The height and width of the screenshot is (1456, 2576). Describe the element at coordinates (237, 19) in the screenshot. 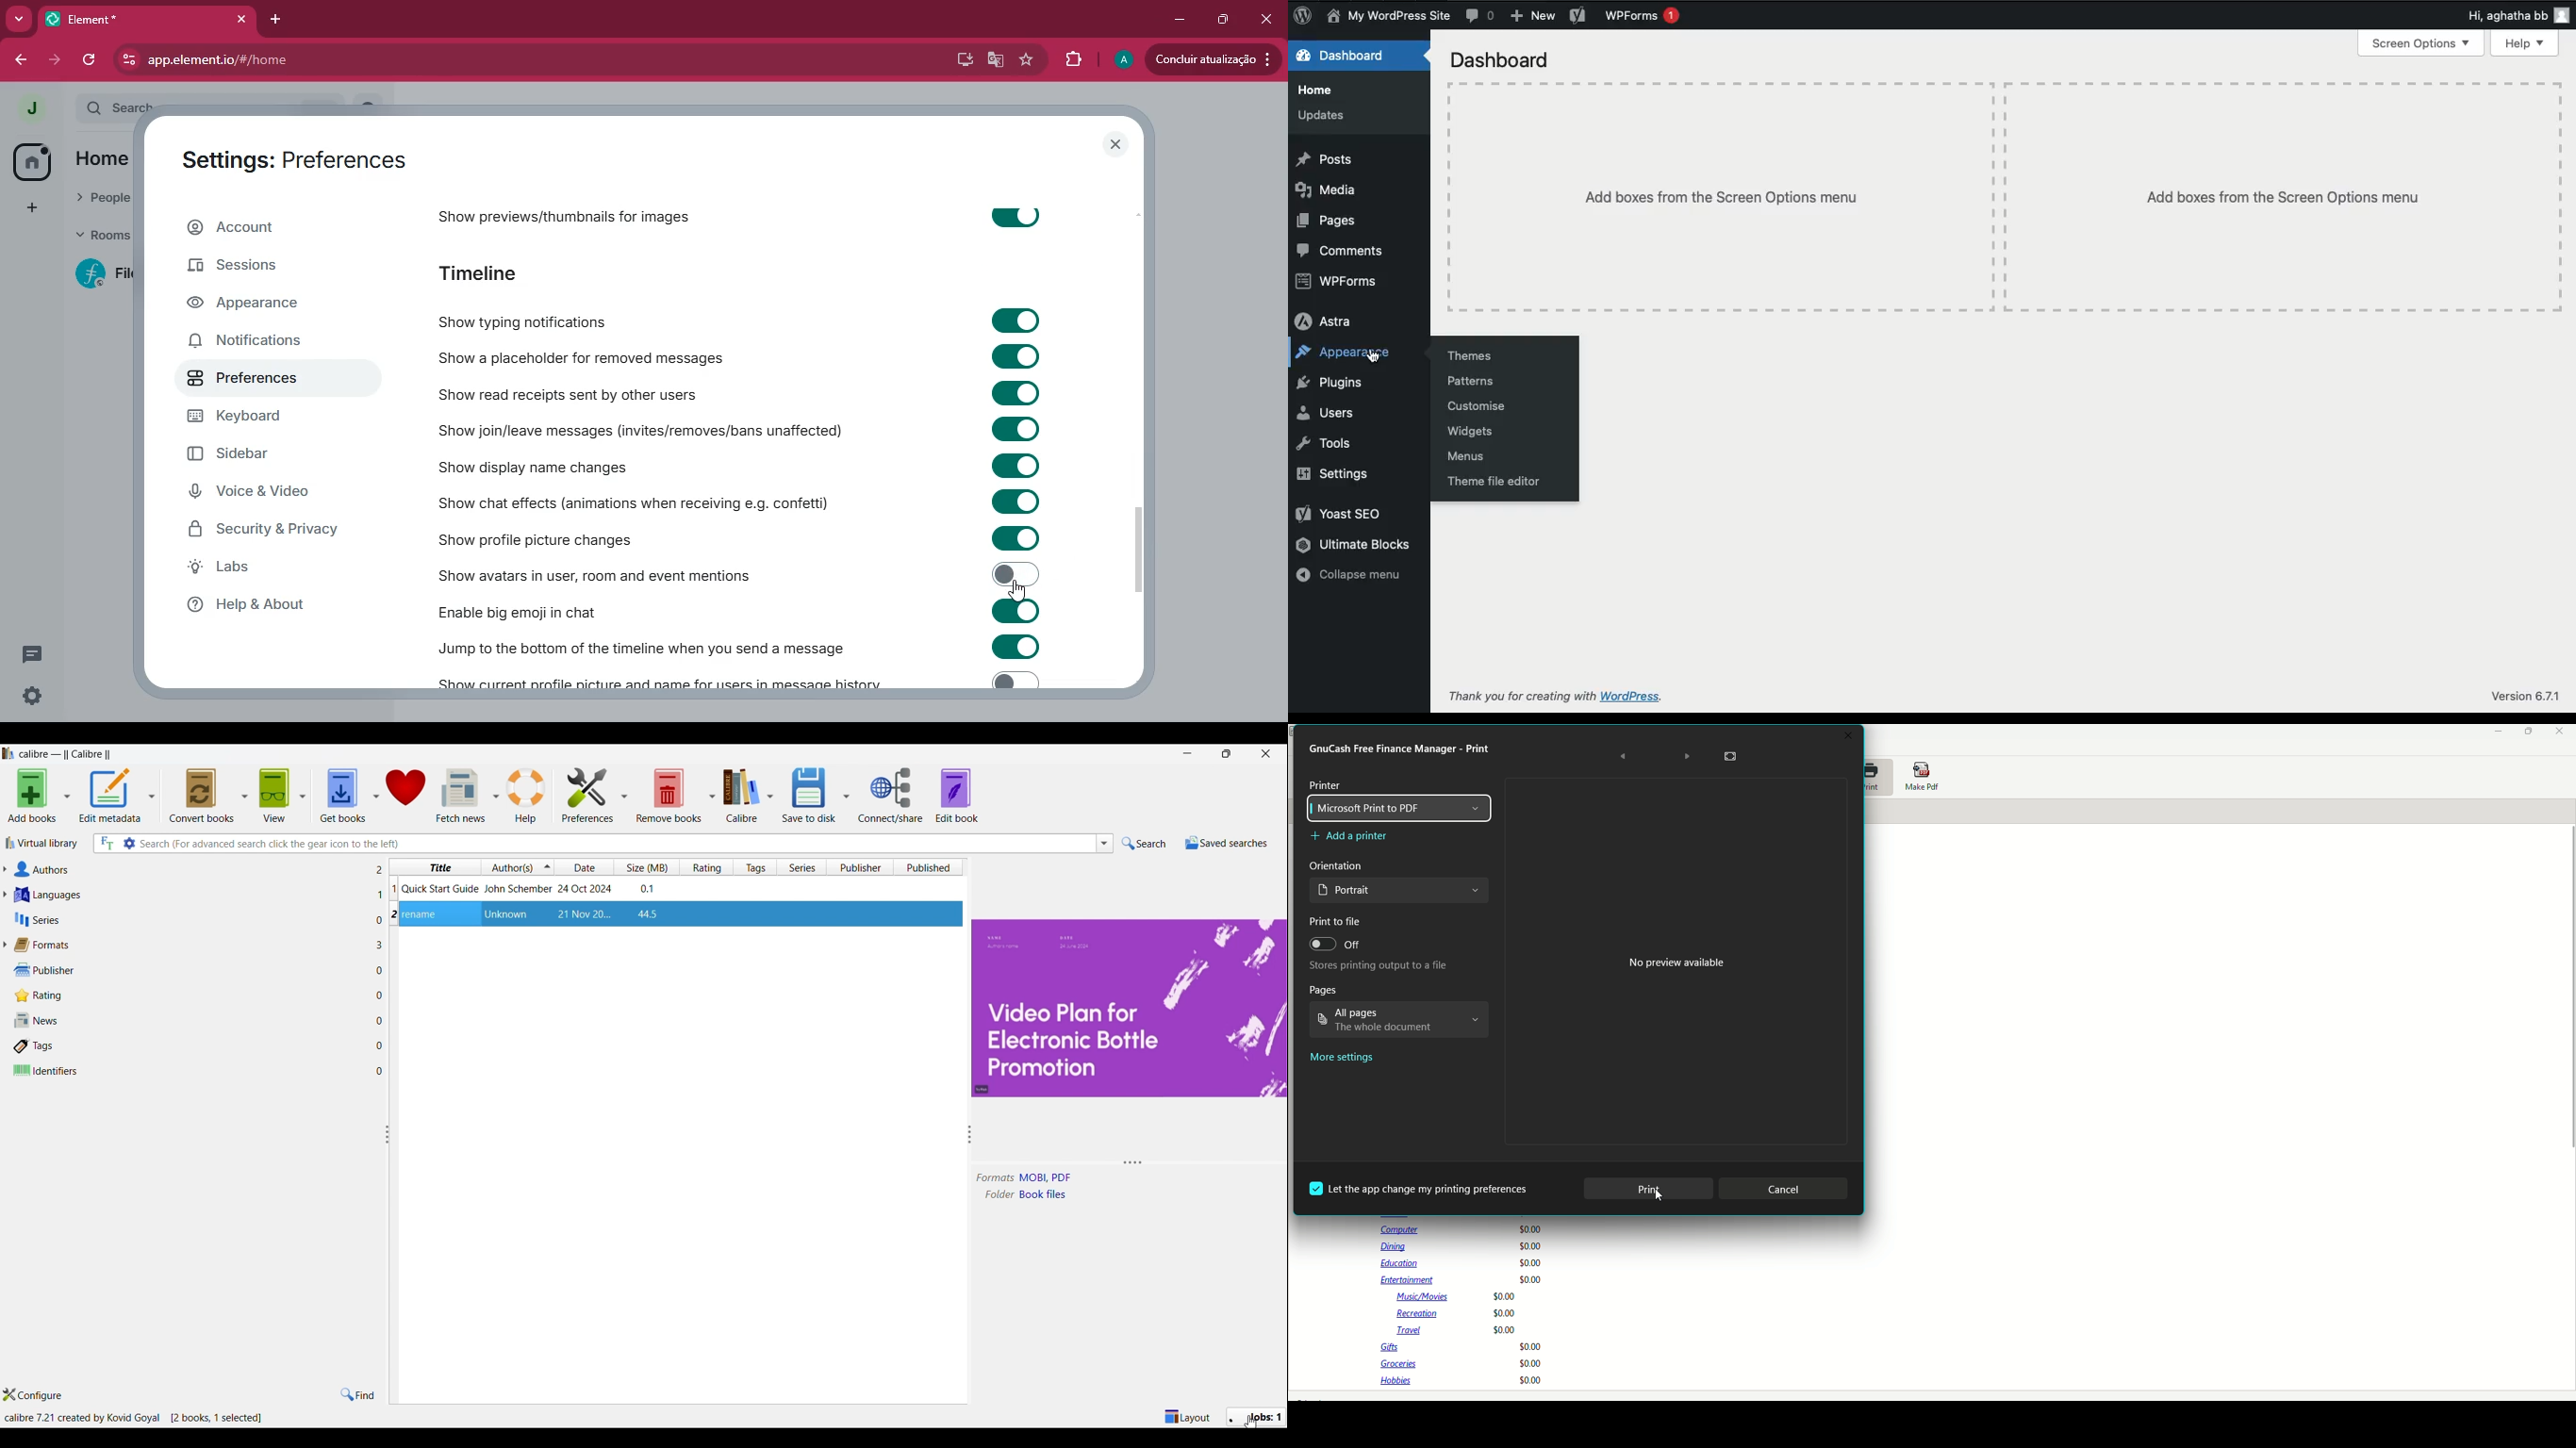

I see `close` at that location.